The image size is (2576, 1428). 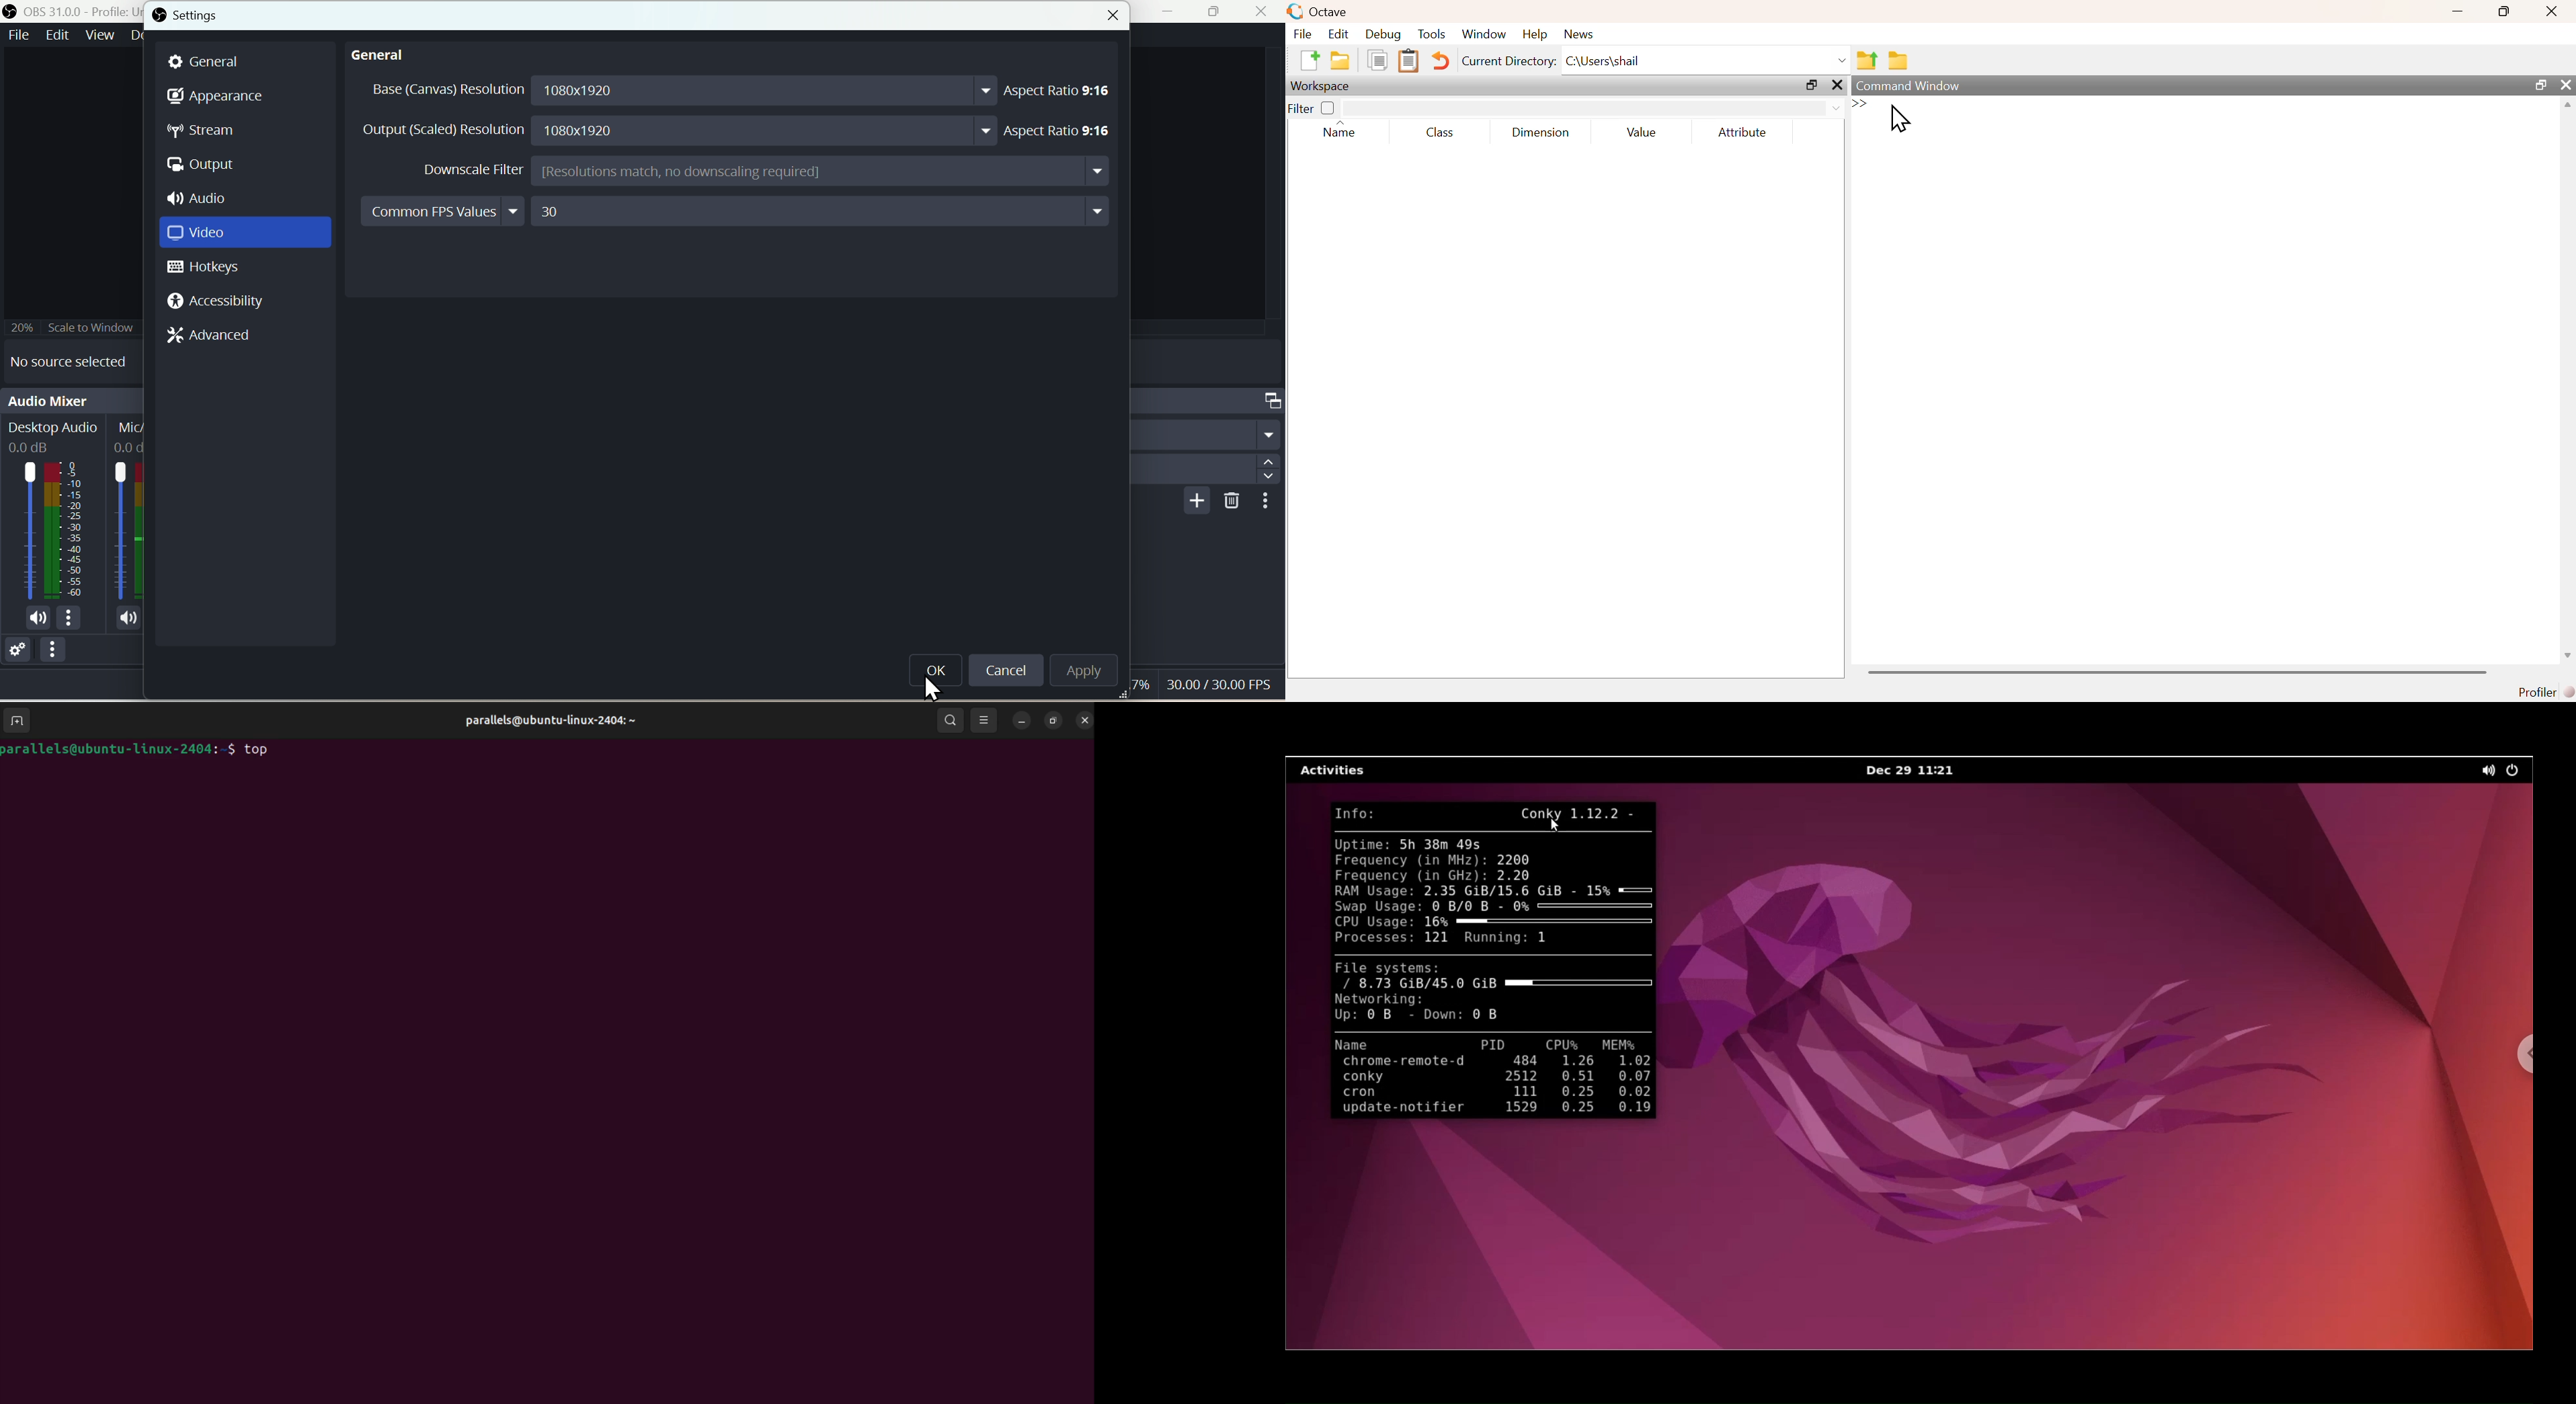 What do you see at coordinates (244, 234) in the screenshot?
I see `` at bounding box center [244, 234].